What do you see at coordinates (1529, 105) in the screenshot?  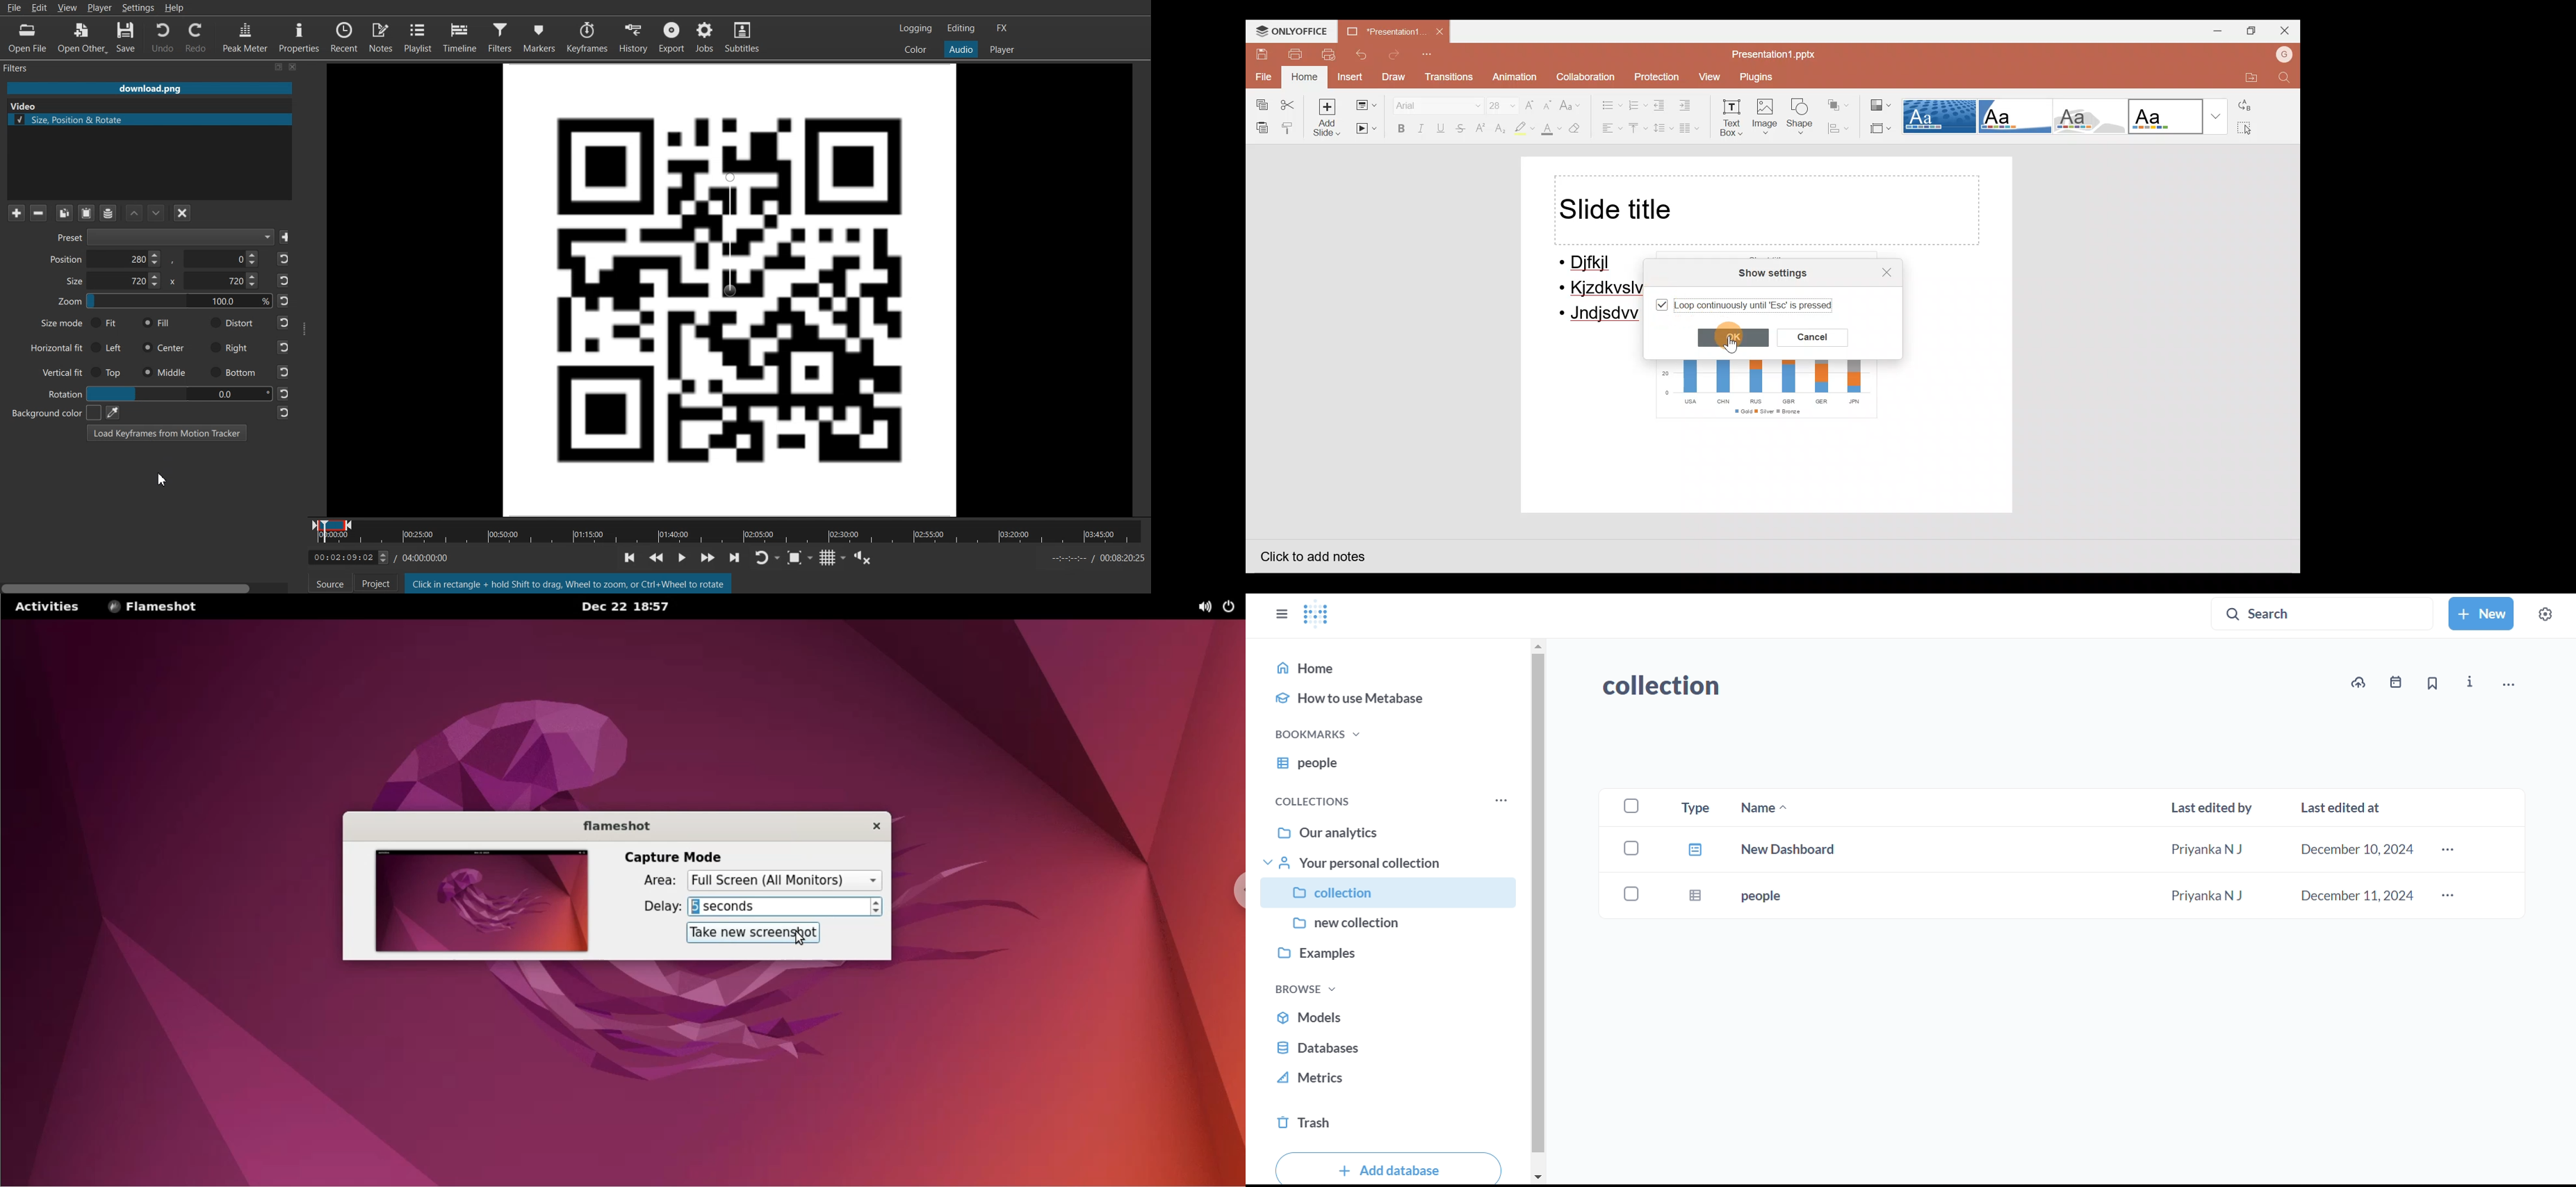 I see `Increase font size` at bounding box center [1529, 105].